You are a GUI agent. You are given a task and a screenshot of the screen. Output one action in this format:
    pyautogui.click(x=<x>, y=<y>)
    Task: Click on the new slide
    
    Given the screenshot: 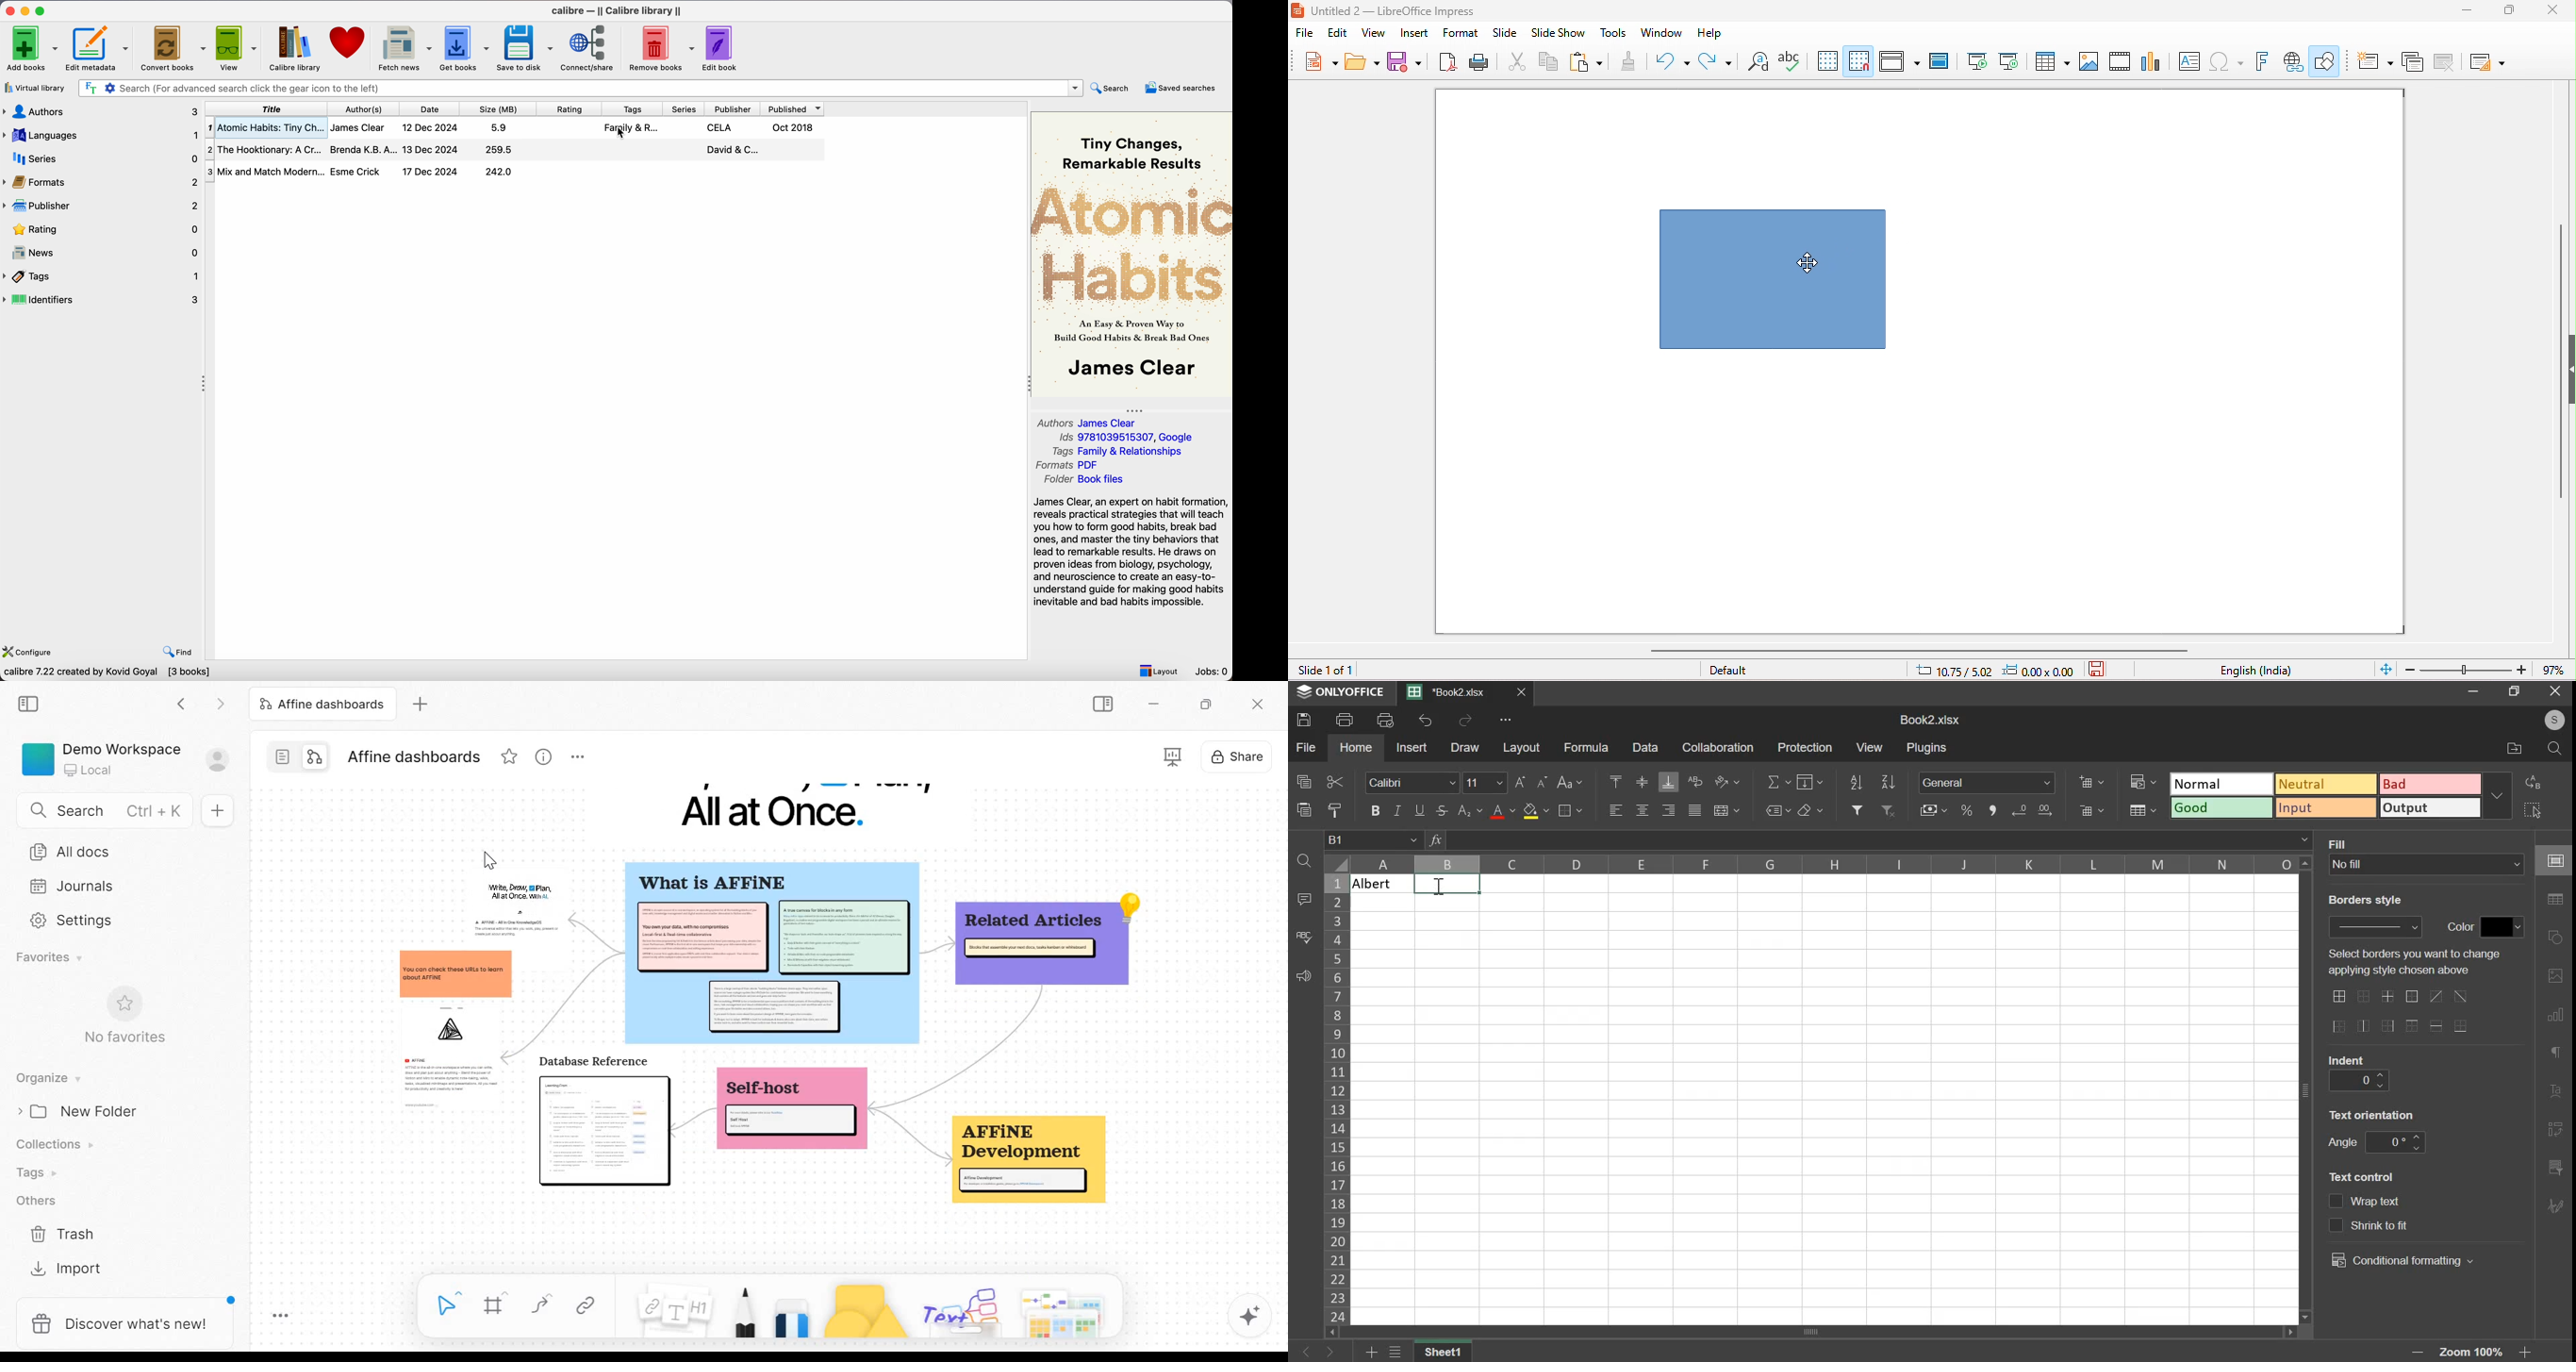 What is the action you would take?
    pyautogui.click(x=2375, y=62)
    